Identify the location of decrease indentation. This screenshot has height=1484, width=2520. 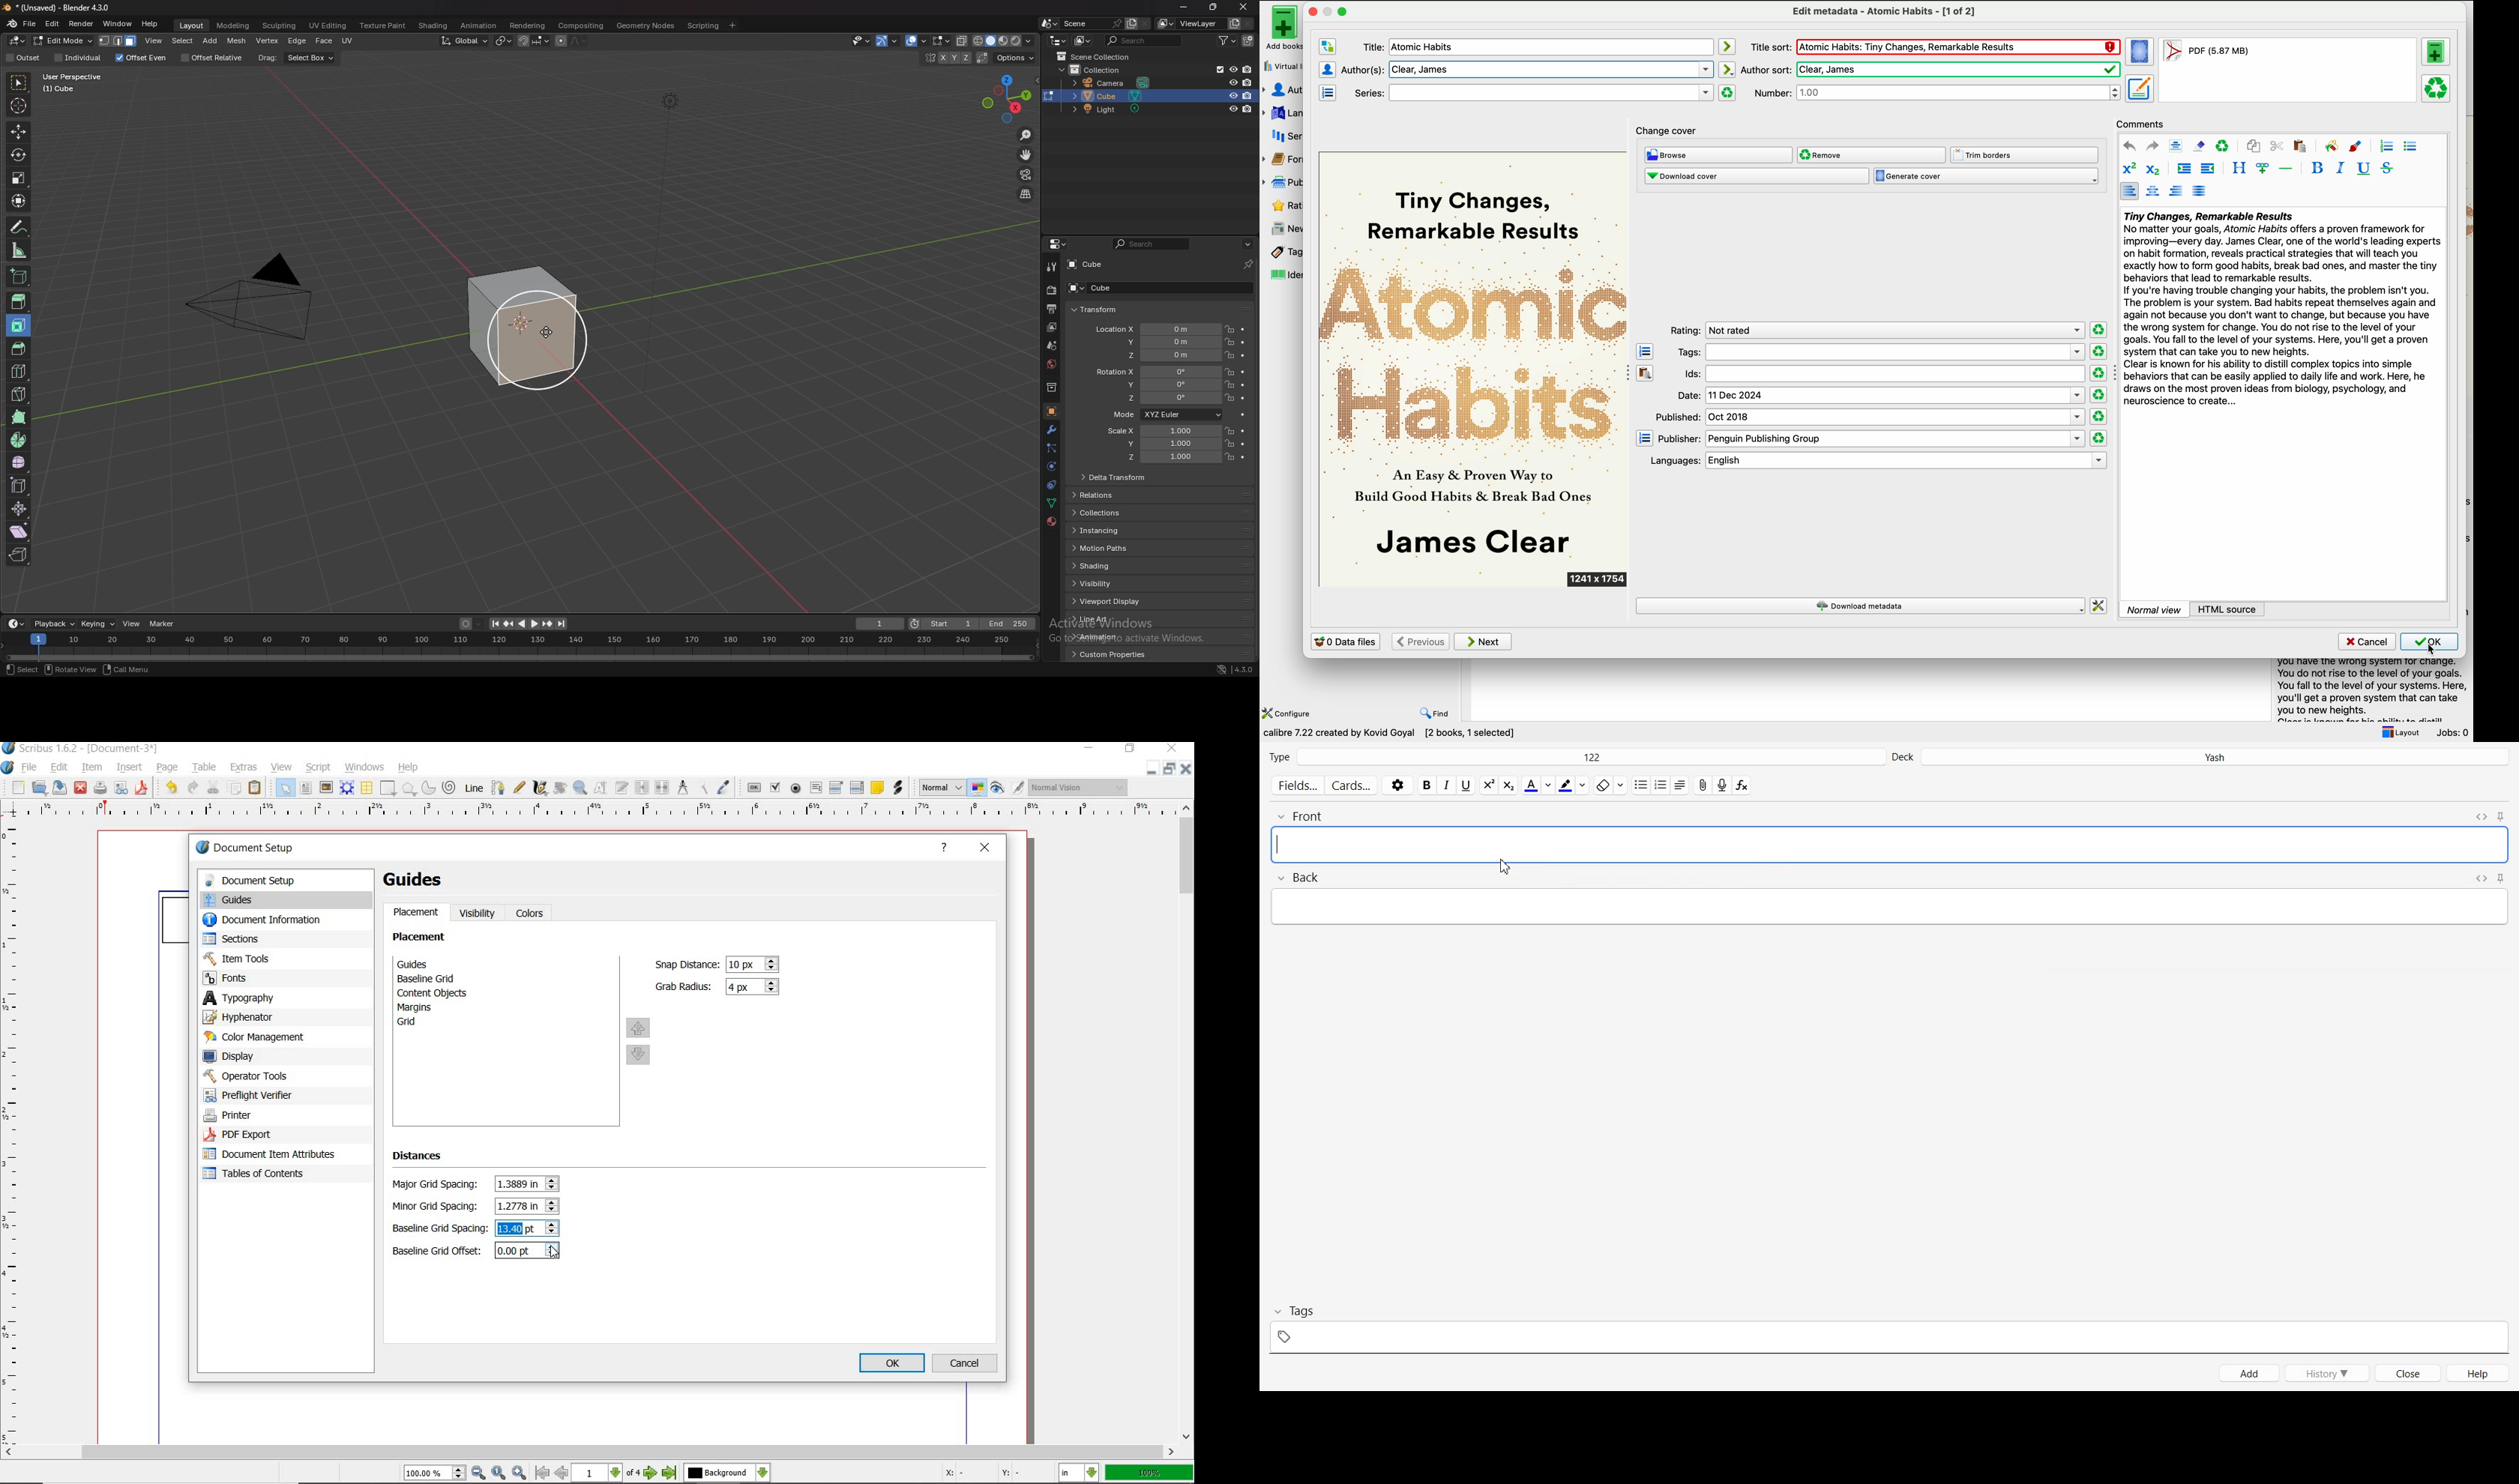
(2209, 169).